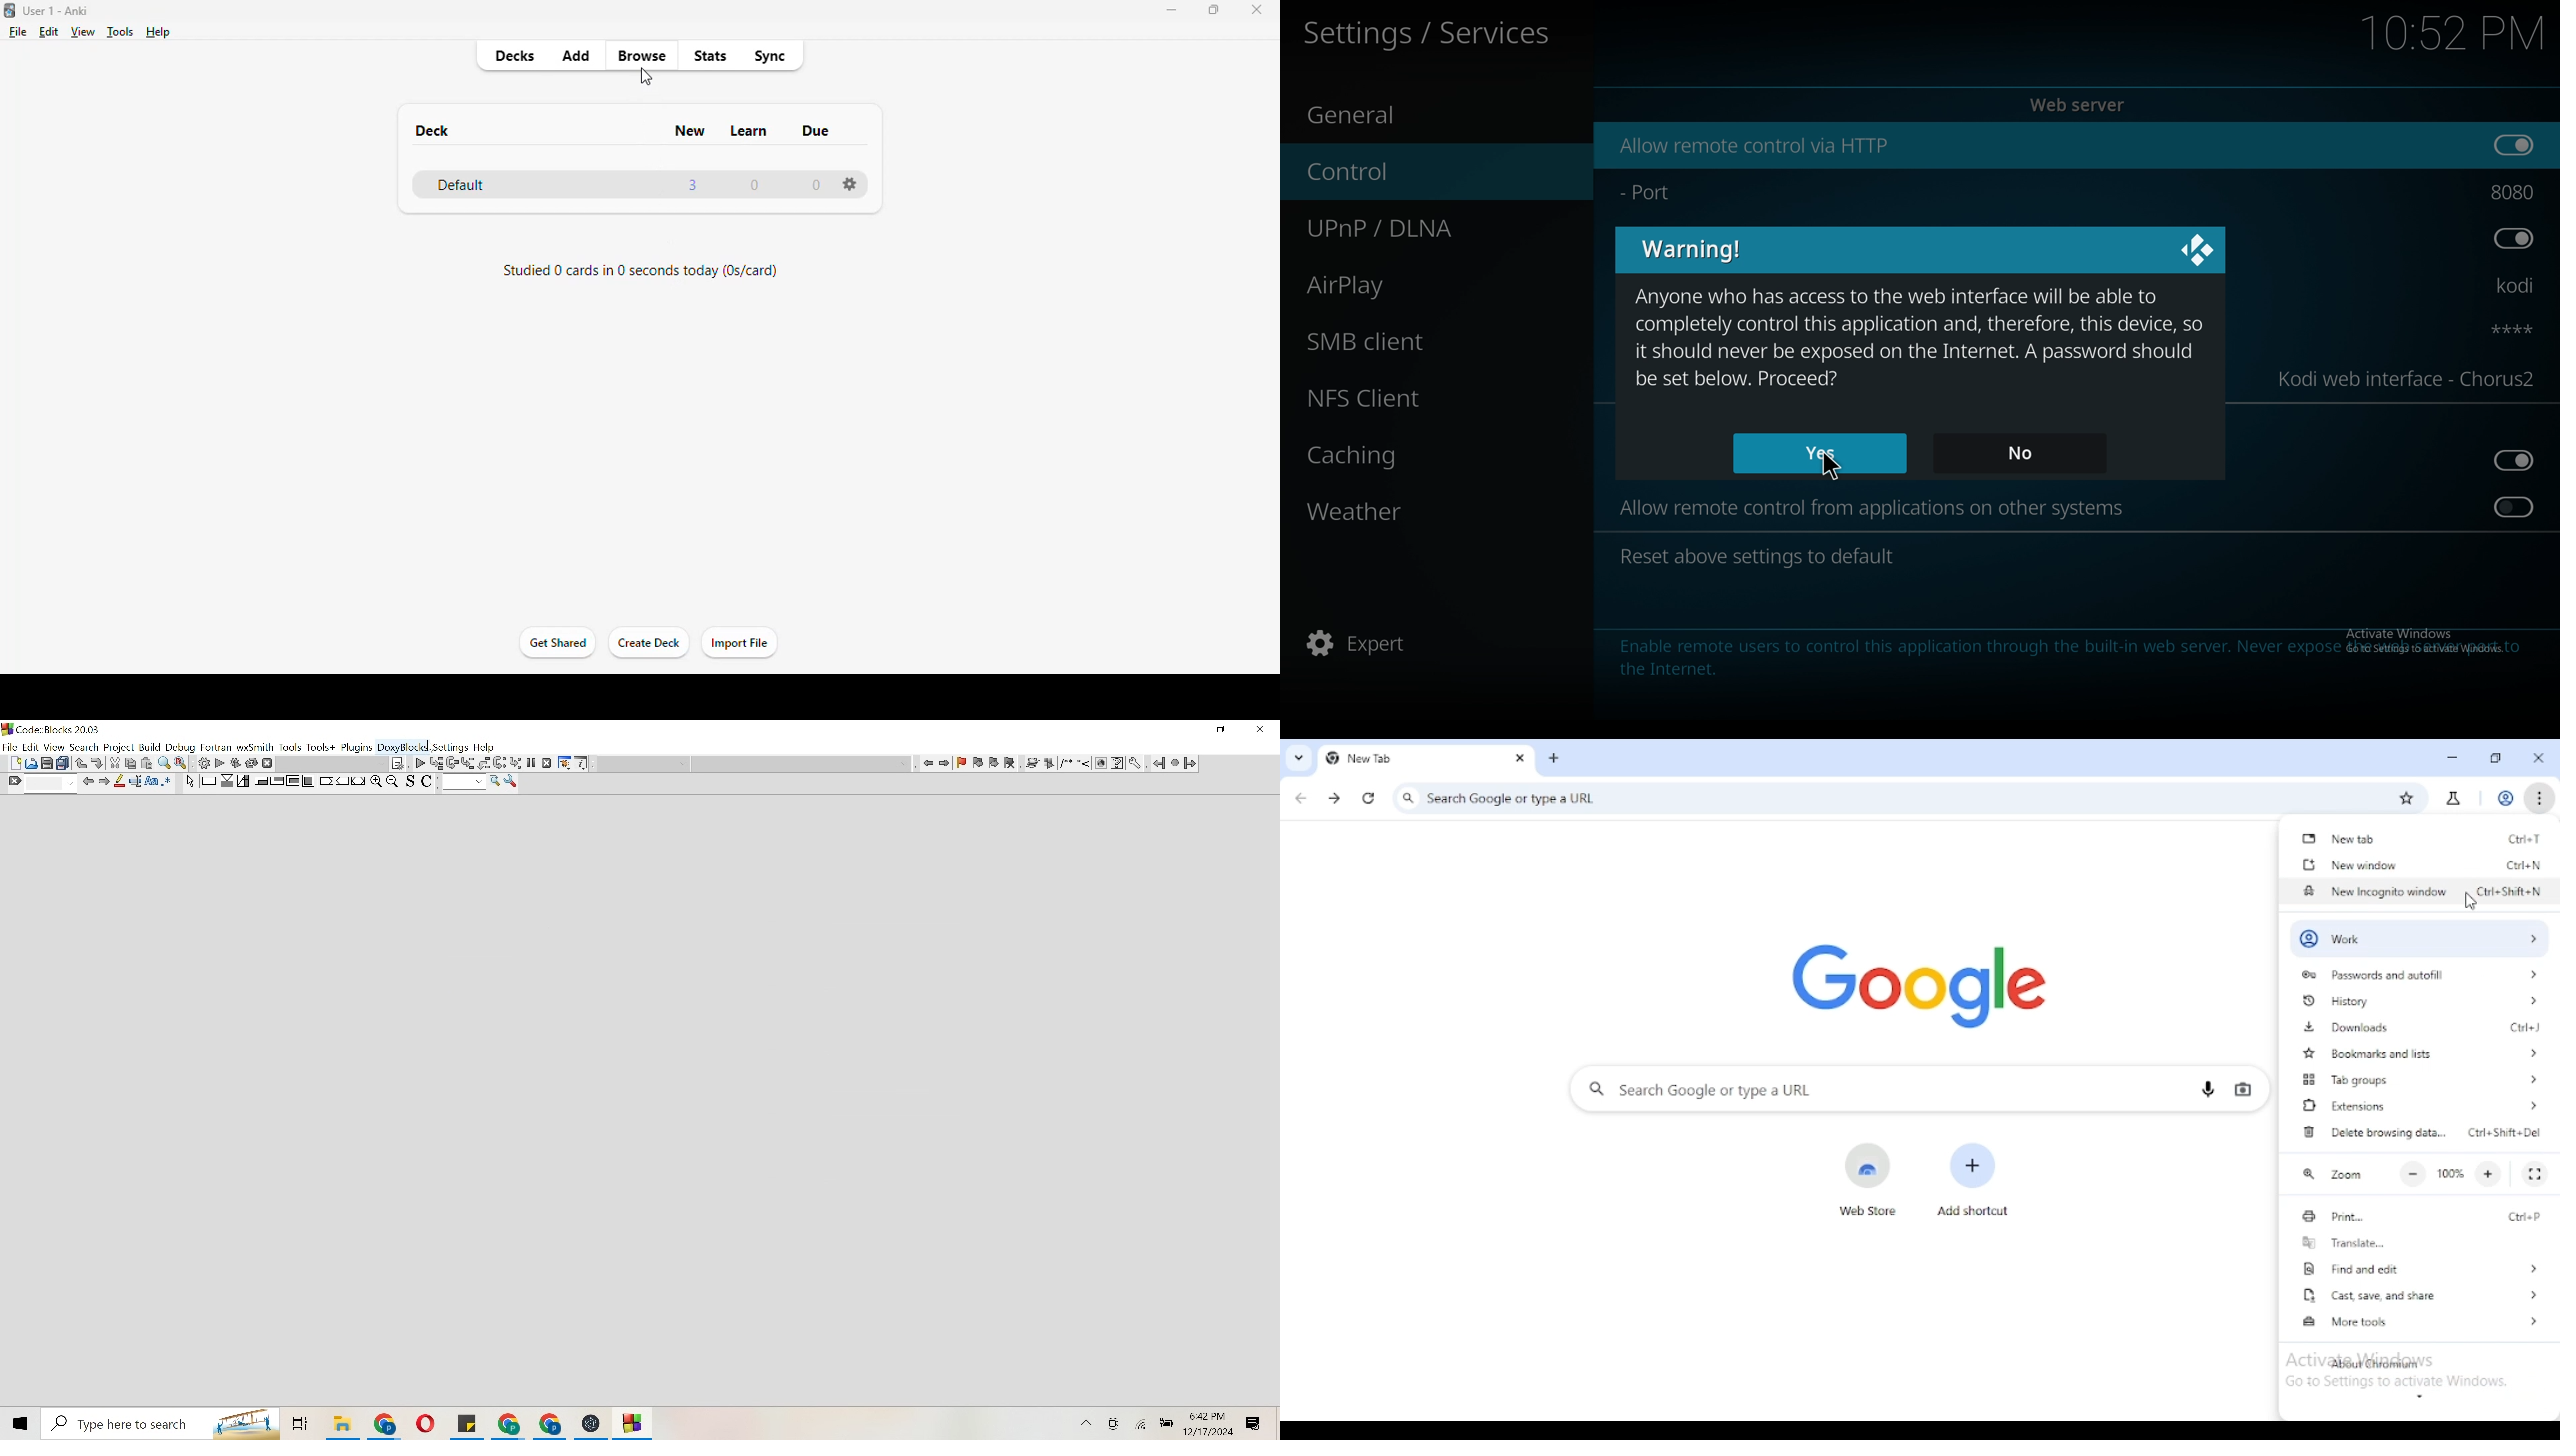 This screenshot has width=2576, height=1456. I want to click on Move left, so click(88, 781).